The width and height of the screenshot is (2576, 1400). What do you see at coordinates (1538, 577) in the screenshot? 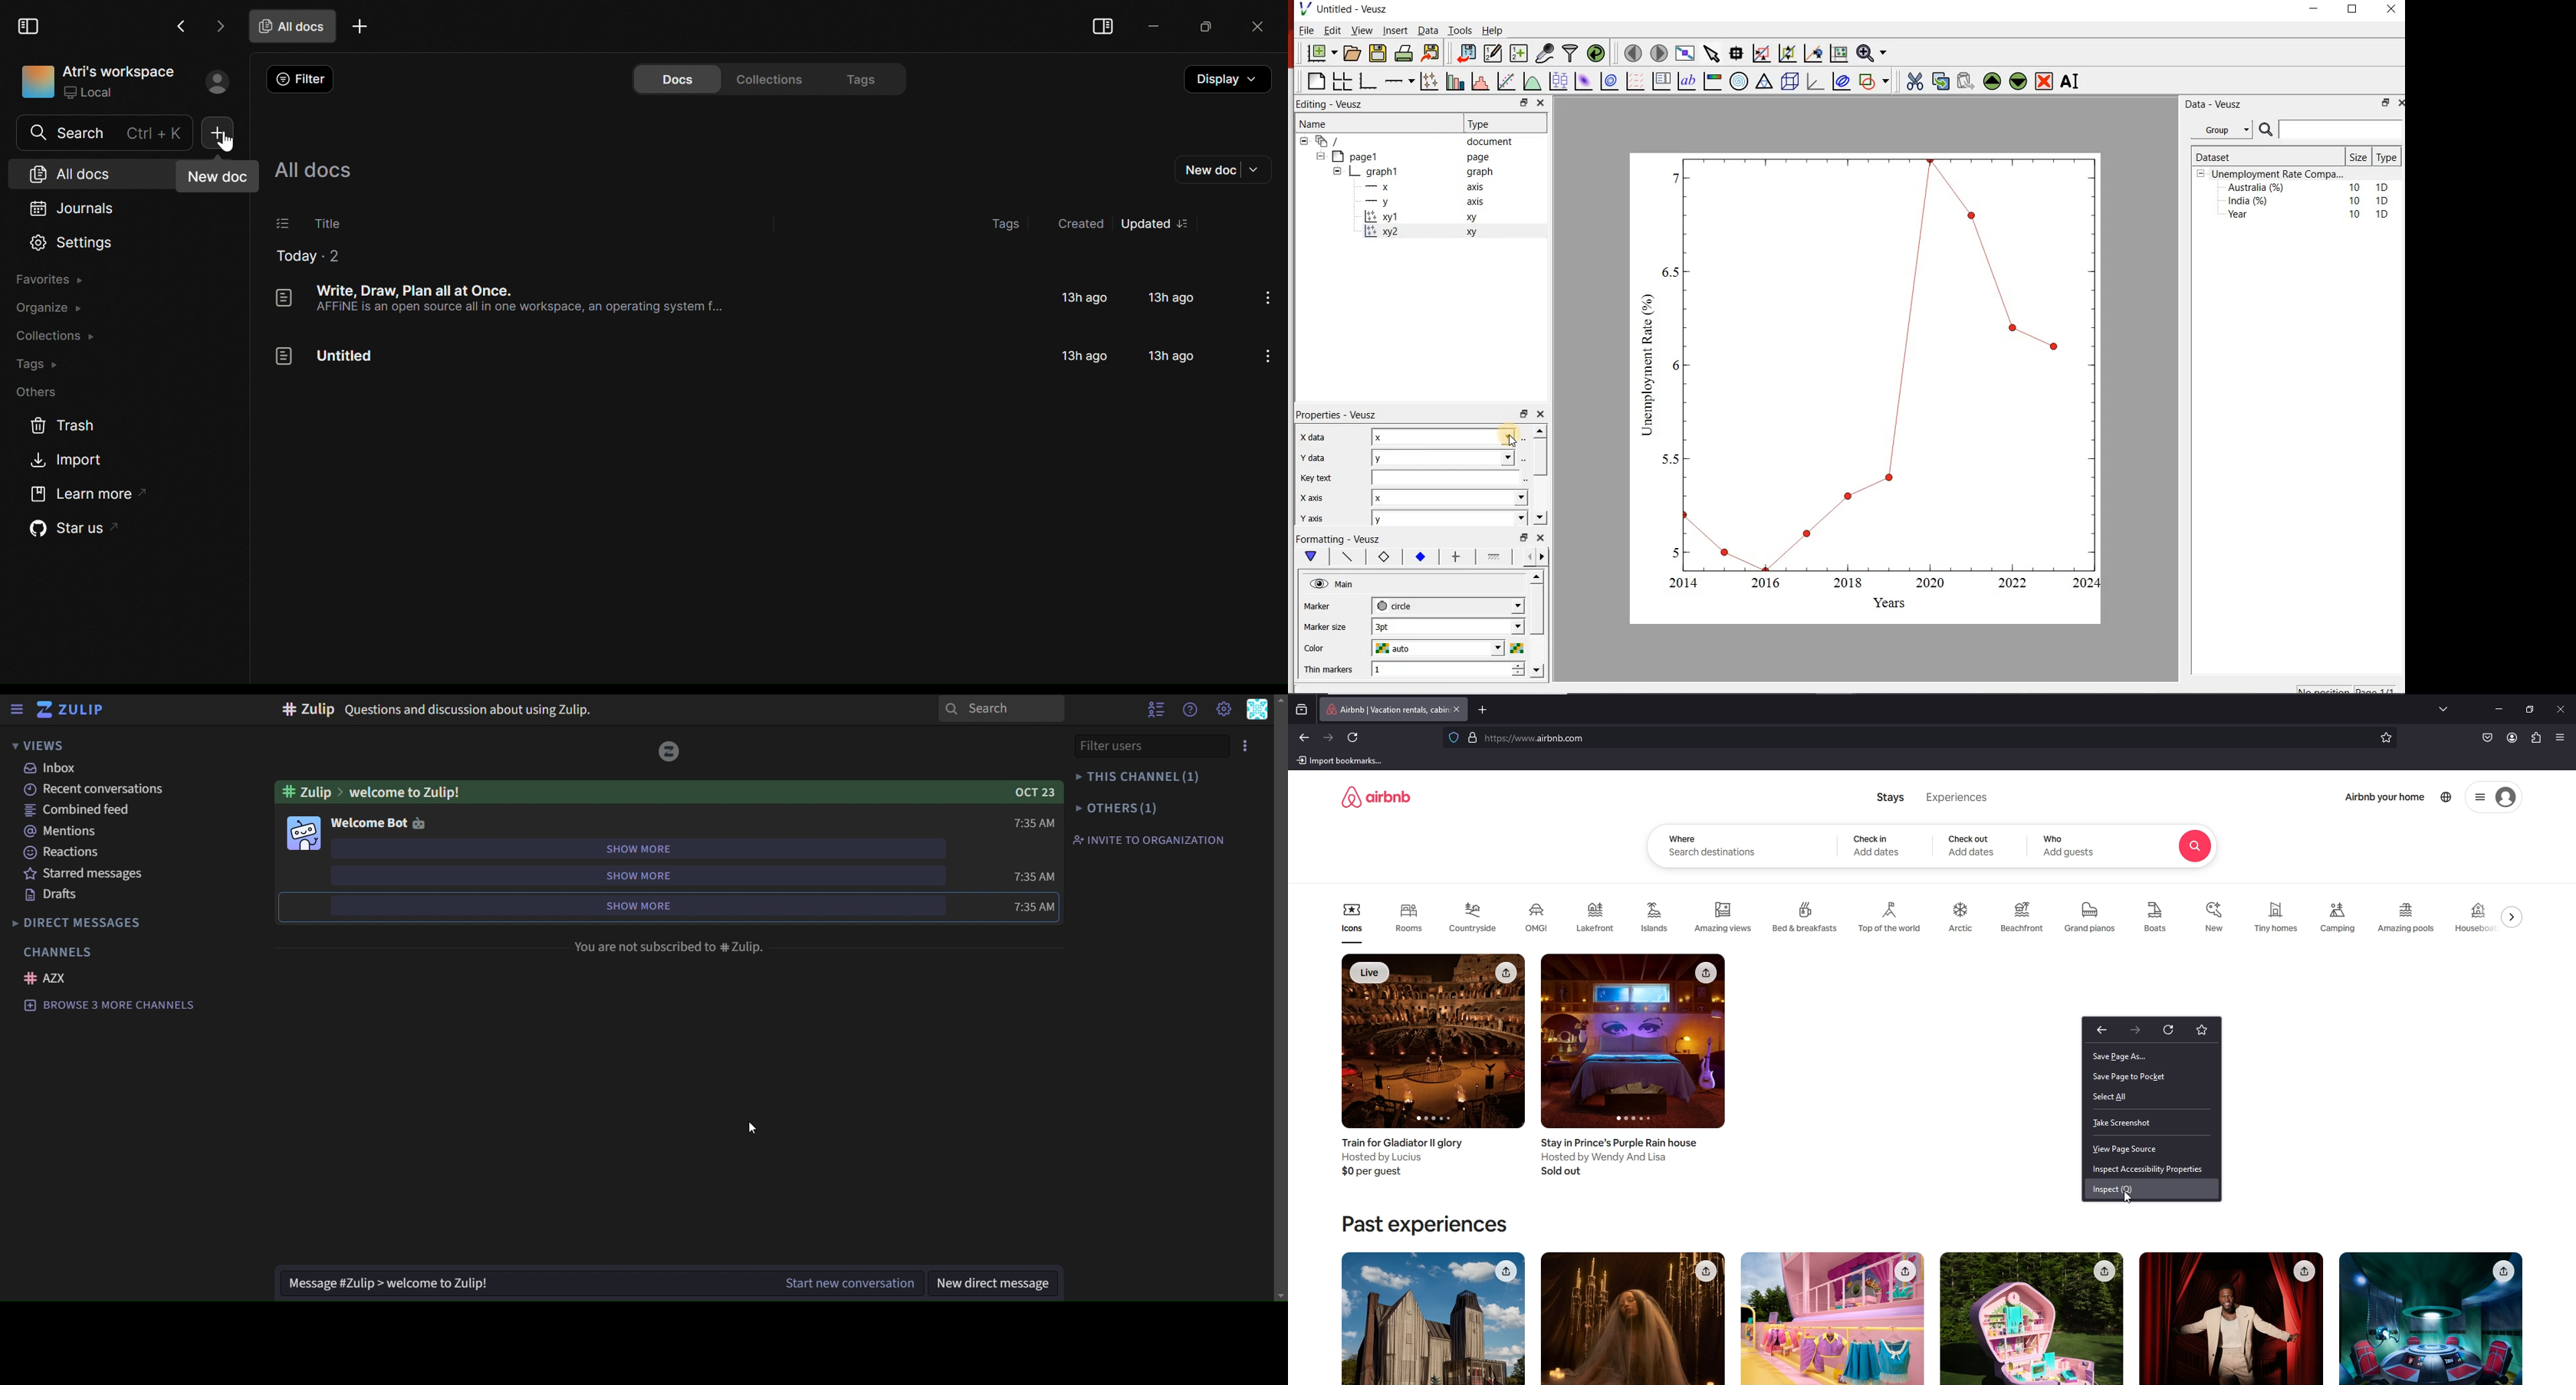
I see `move up` at bounding box center [1538, 577].